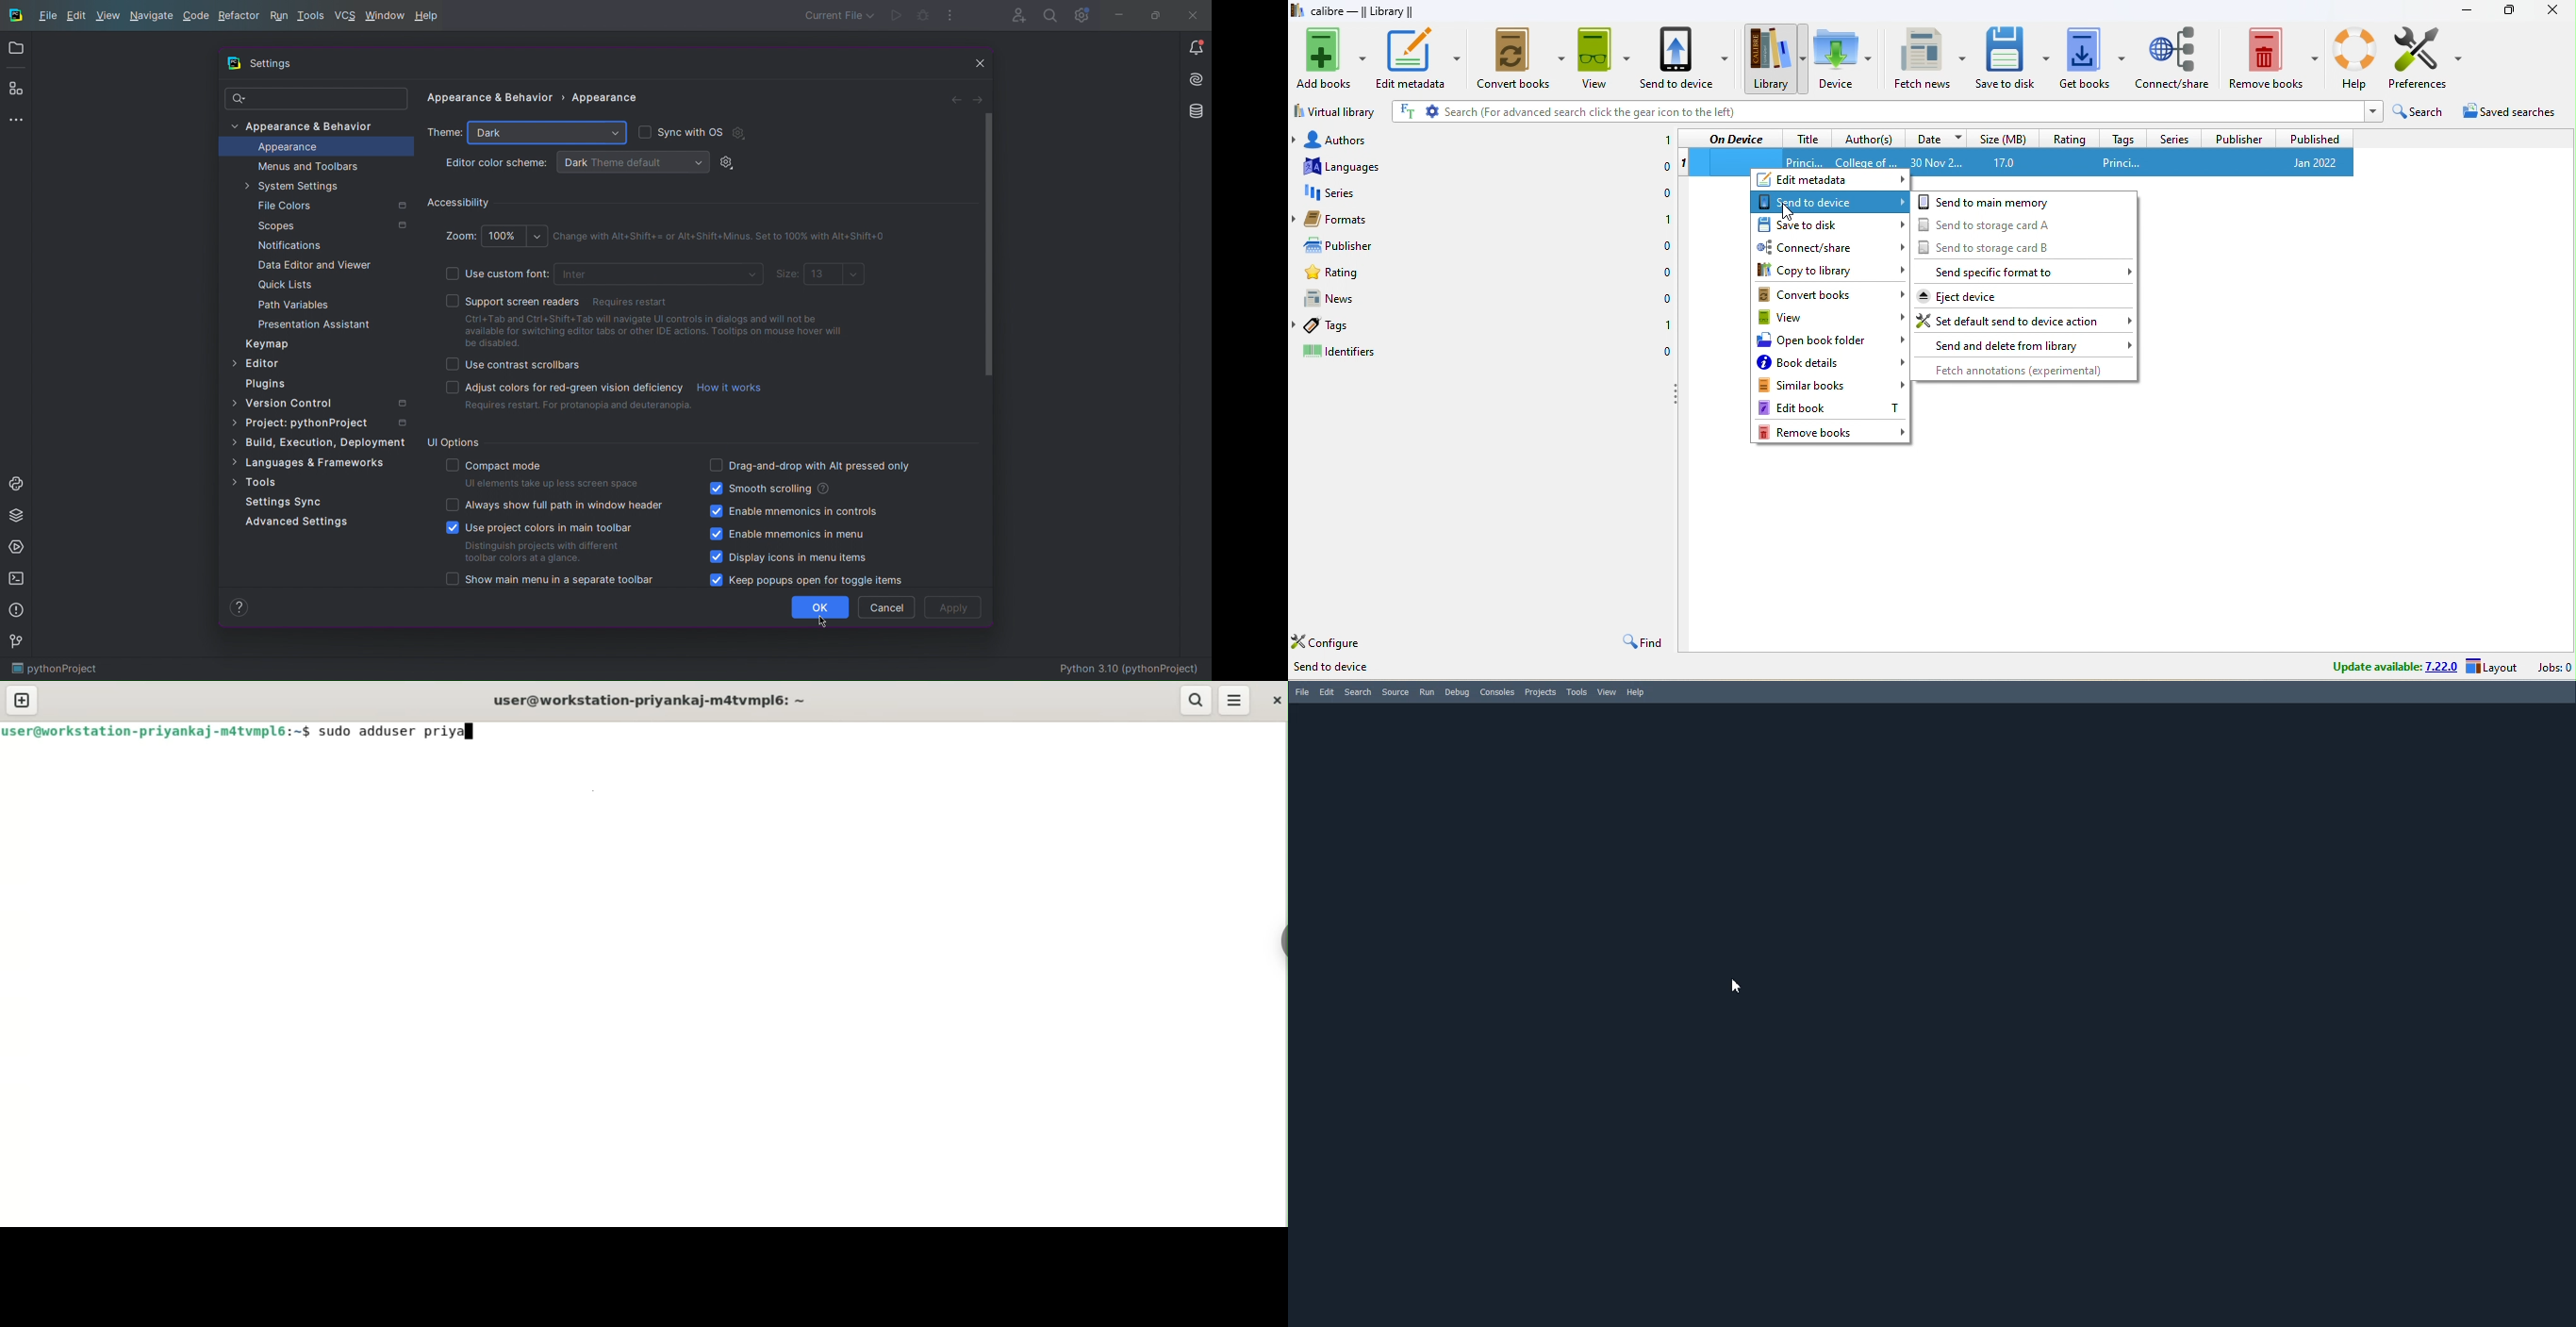 The height and width of the screenshot is (1344, 2576). I want to click on 0, so click(1666, 353).